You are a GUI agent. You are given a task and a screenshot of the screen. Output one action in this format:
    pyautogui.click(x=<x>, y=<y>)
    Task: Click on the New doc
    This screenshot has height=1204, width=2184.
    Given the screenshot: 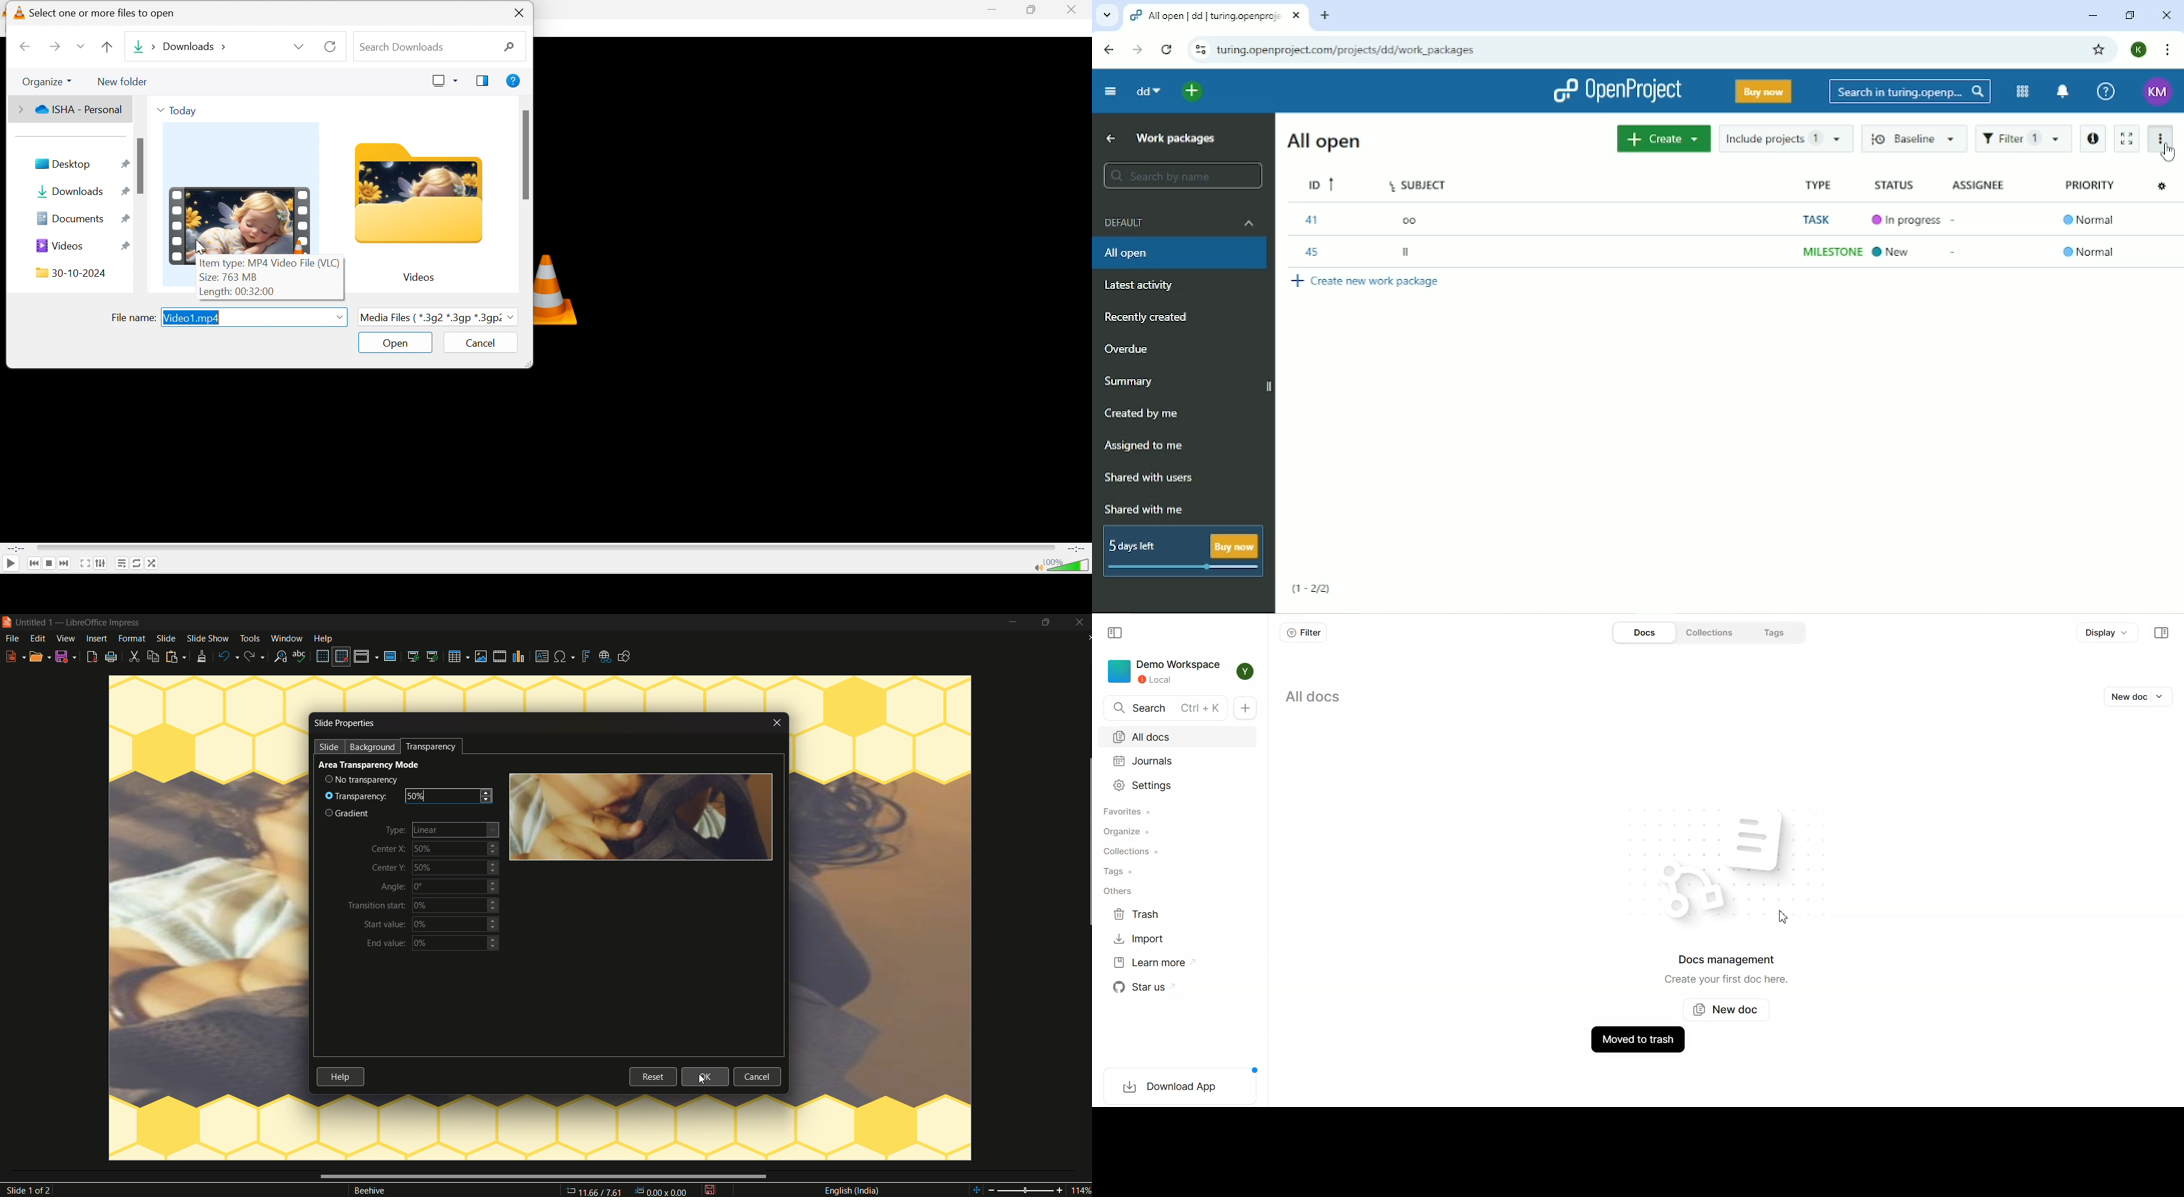 What is the action you would take?
    pyautogui.click(x=2137, y=696)
    